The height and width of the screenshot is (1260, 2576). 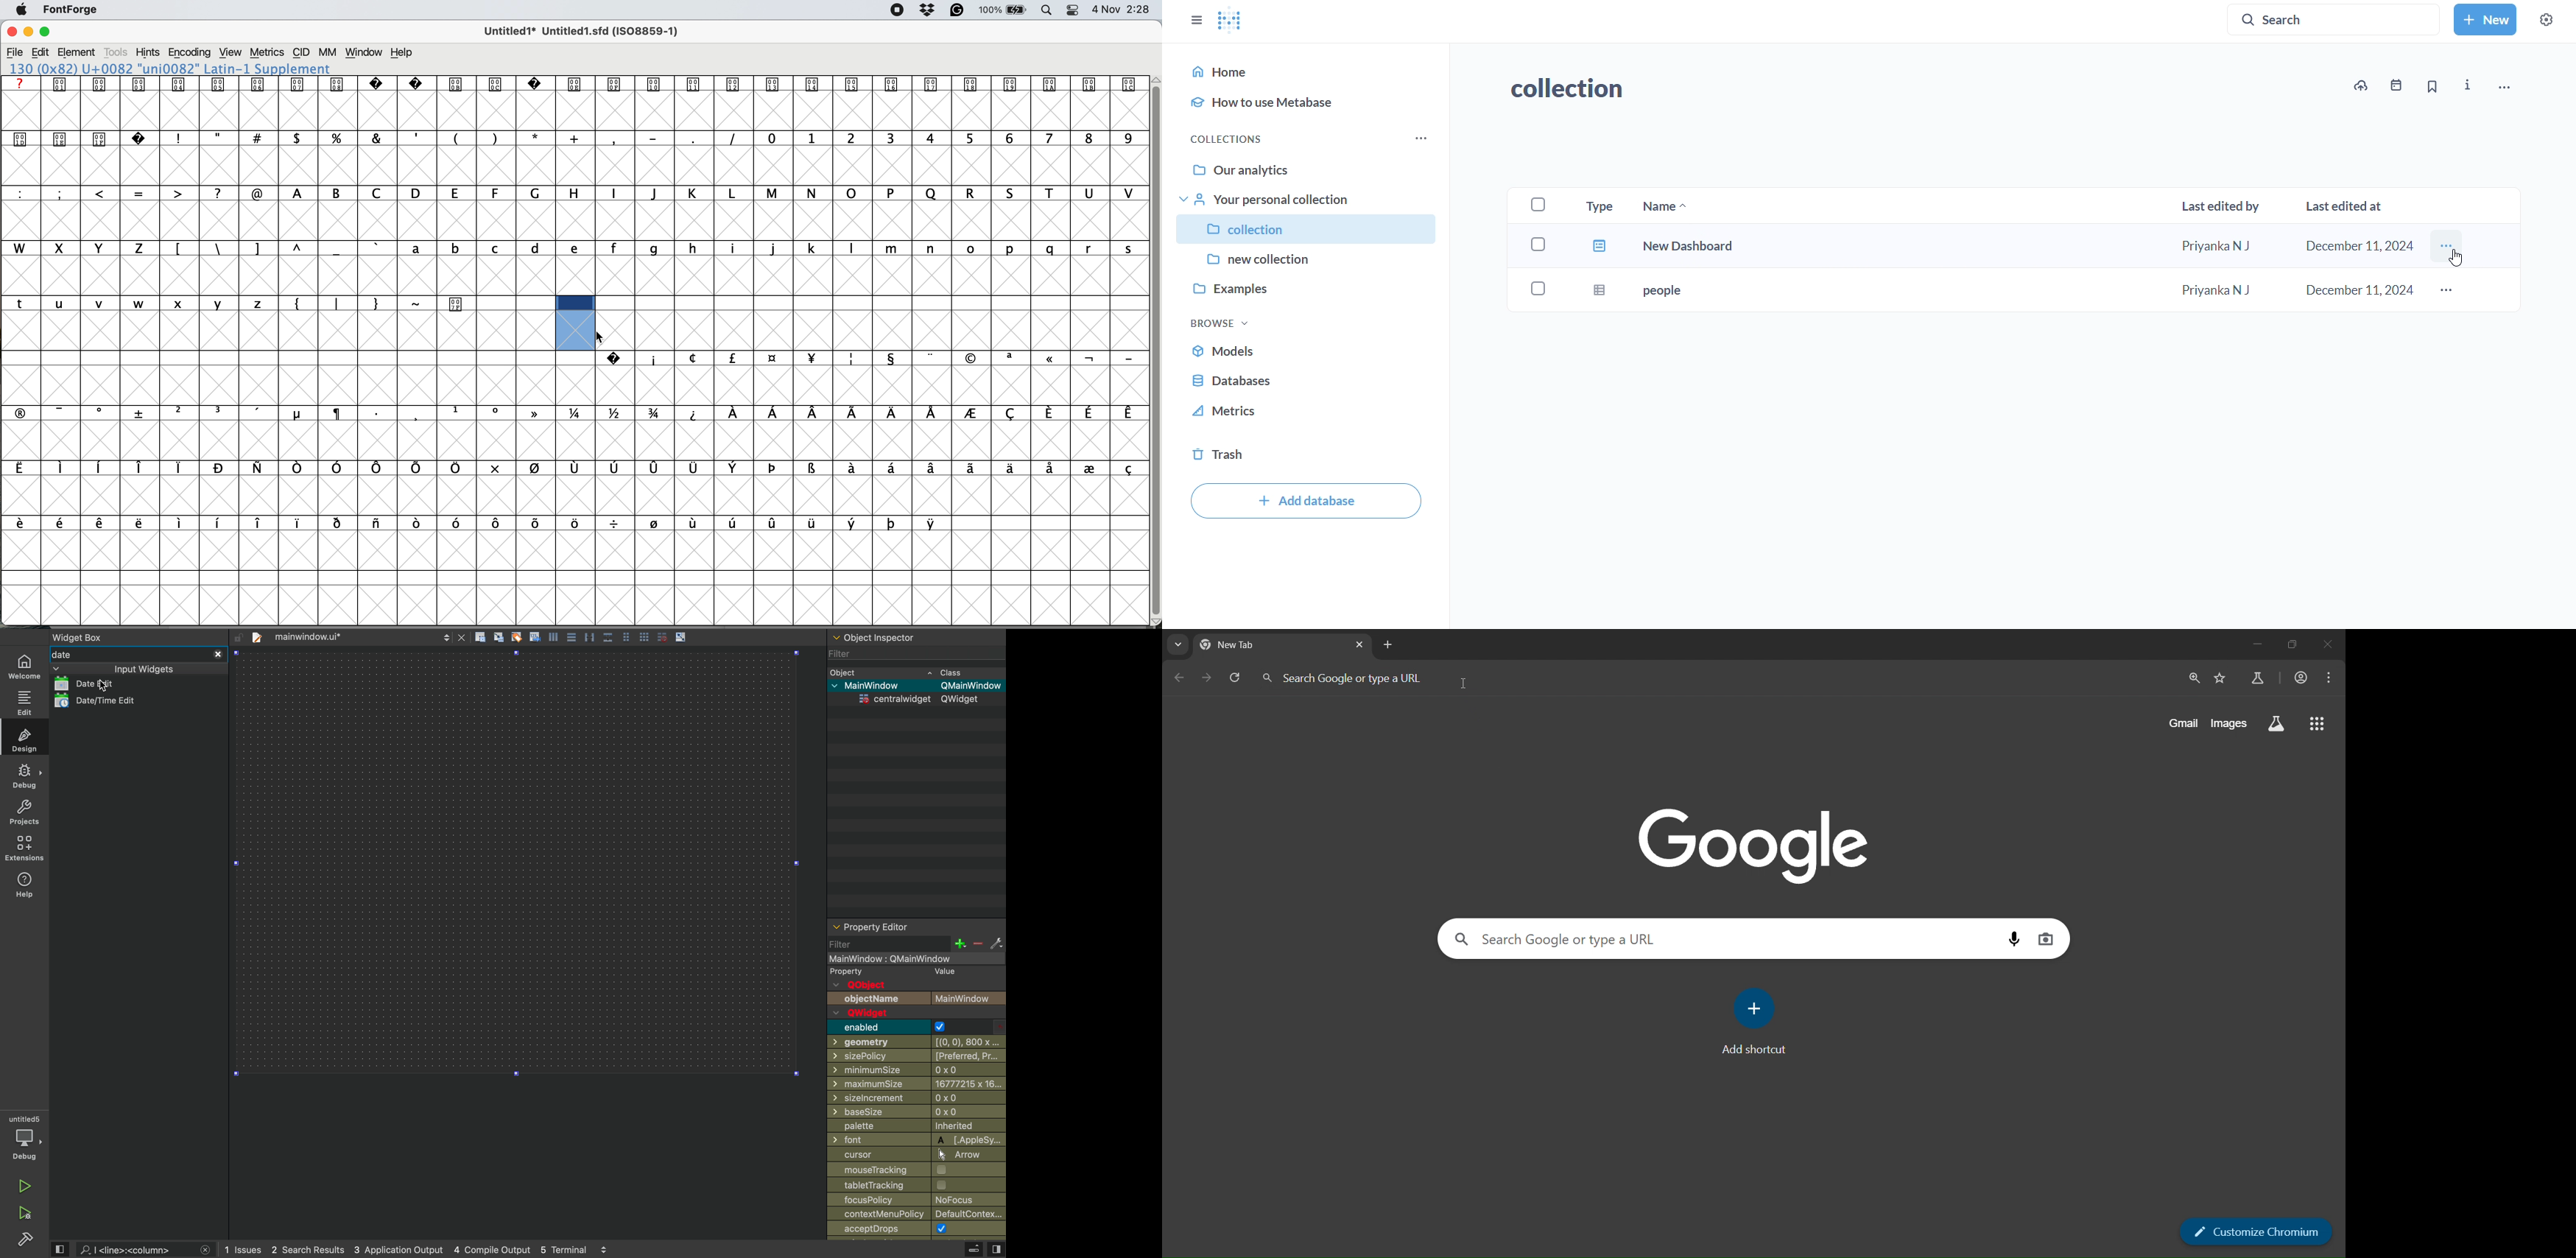 I want to click on widget box, so click(x=80, y=636).